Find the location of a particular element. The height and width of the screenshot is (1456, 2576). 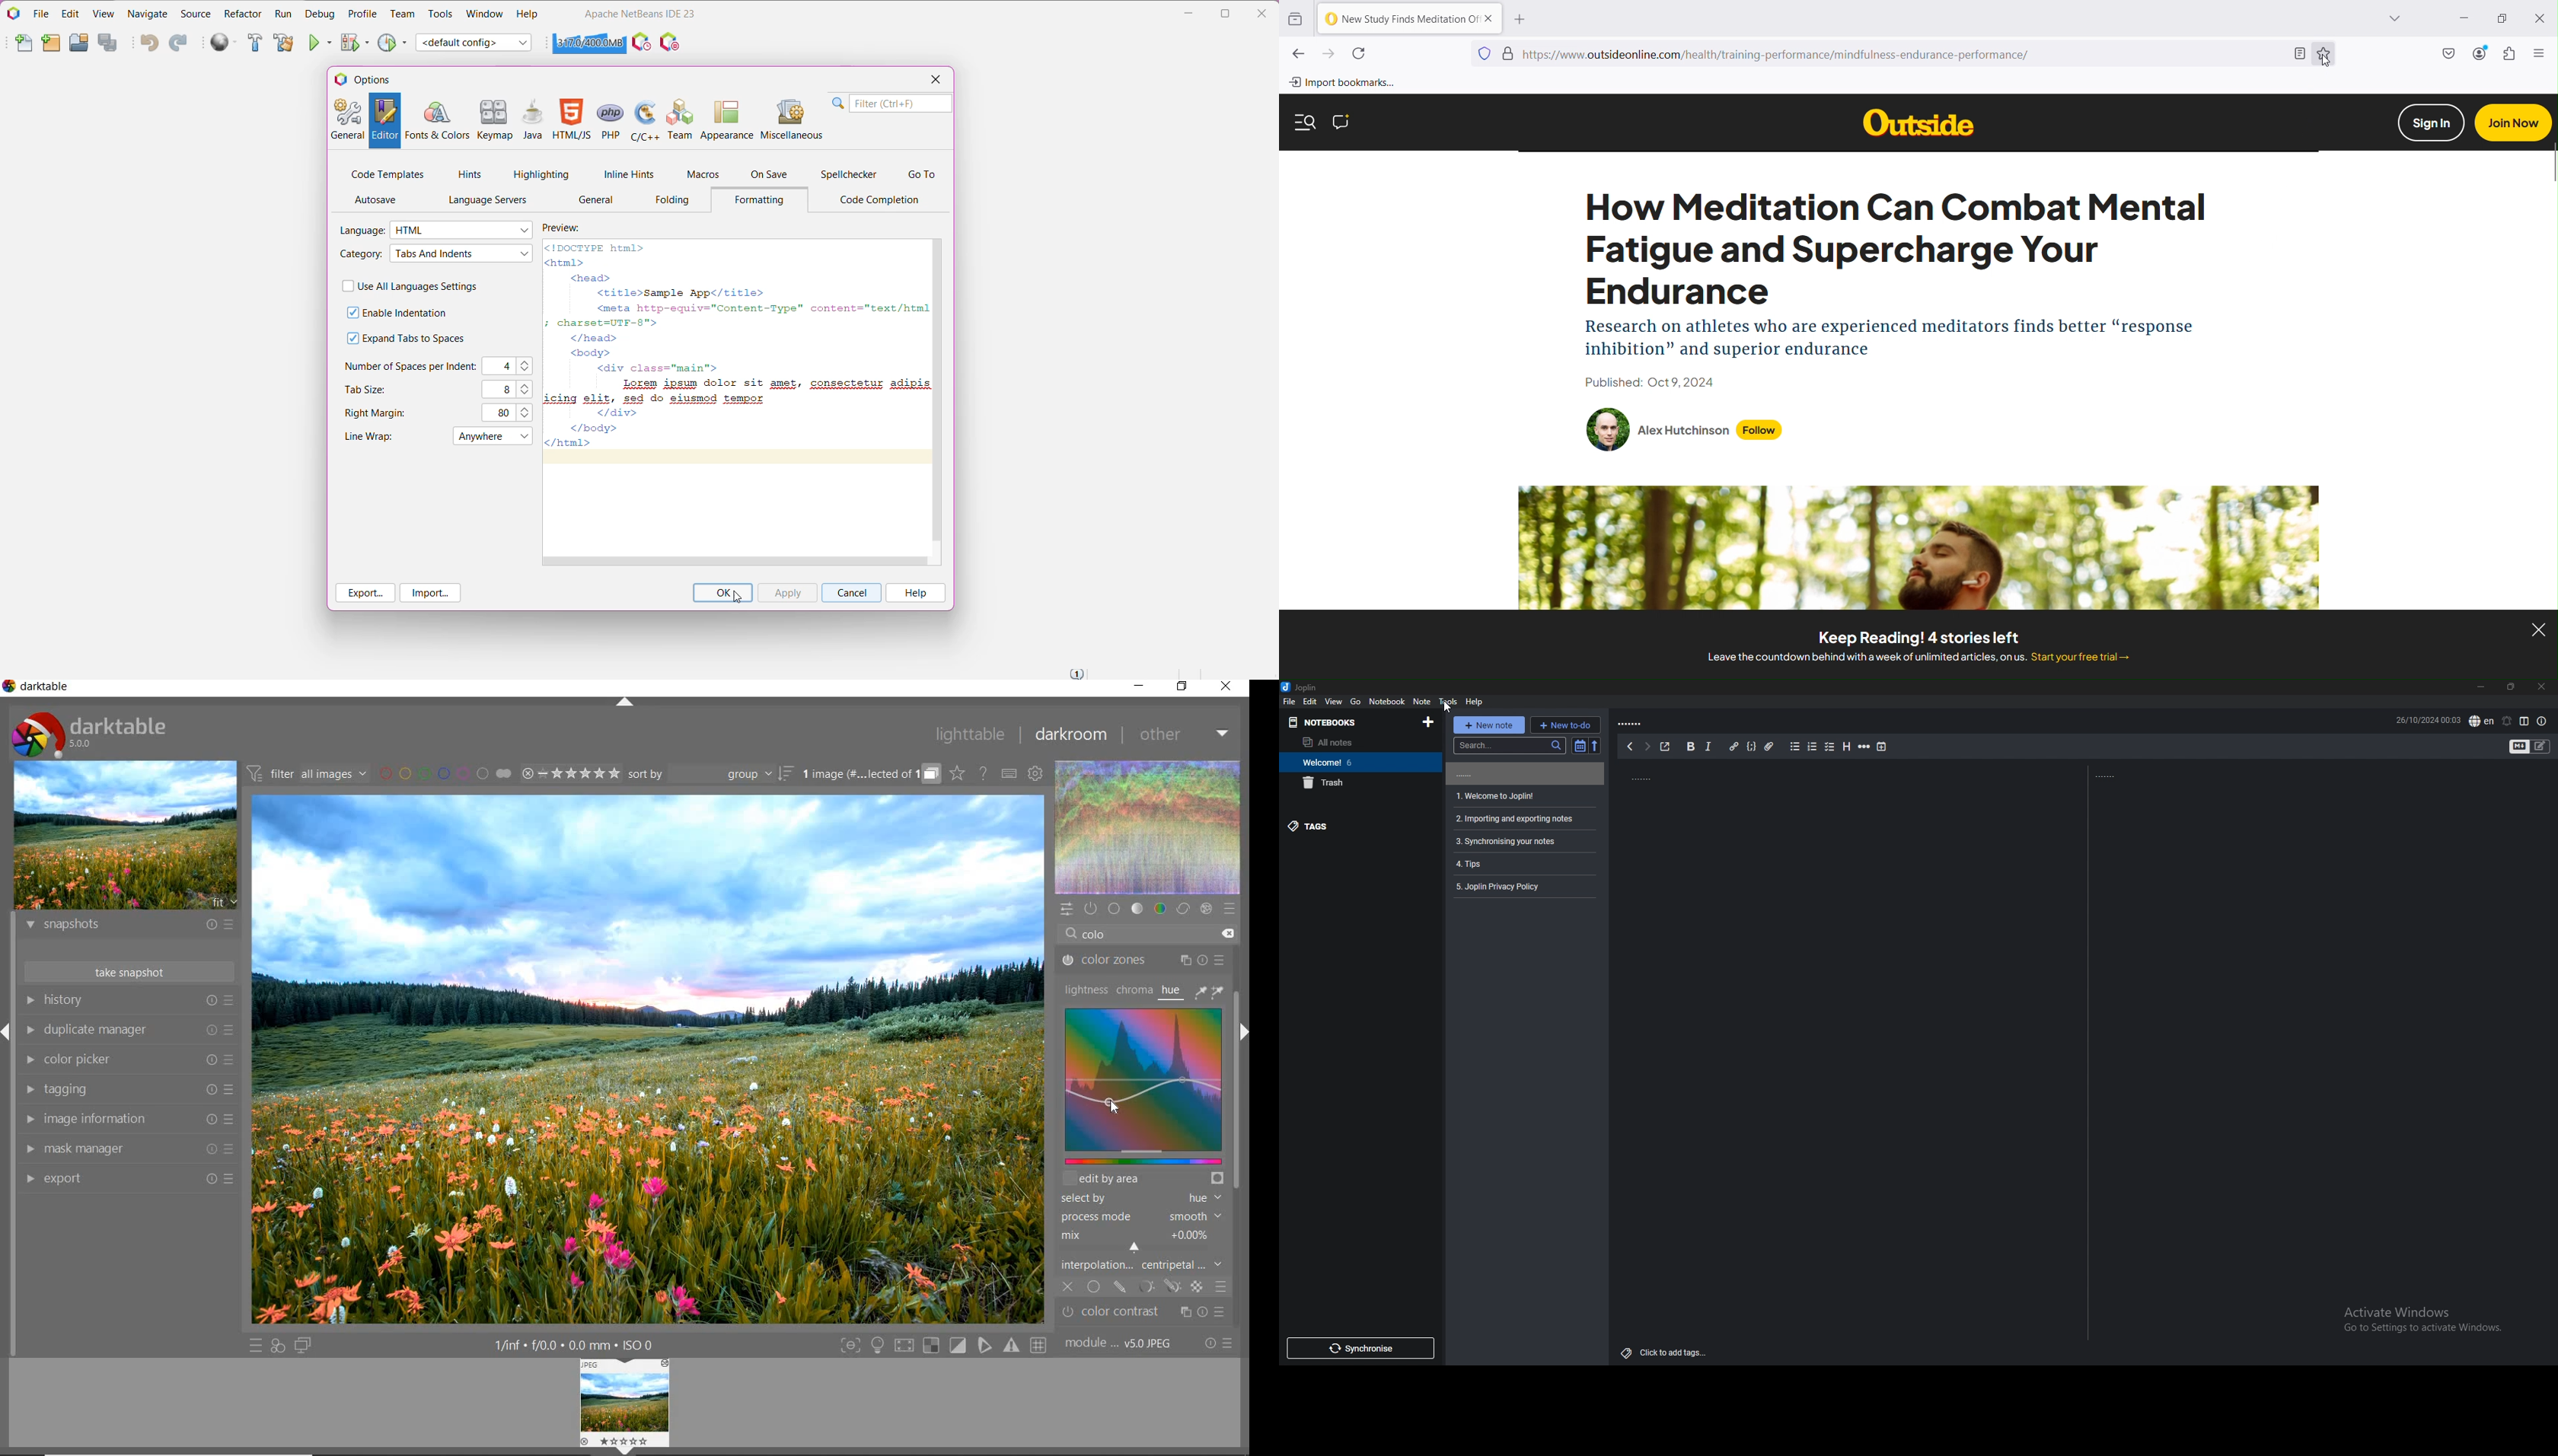

Join now button is located at coordinates (2513, 123).